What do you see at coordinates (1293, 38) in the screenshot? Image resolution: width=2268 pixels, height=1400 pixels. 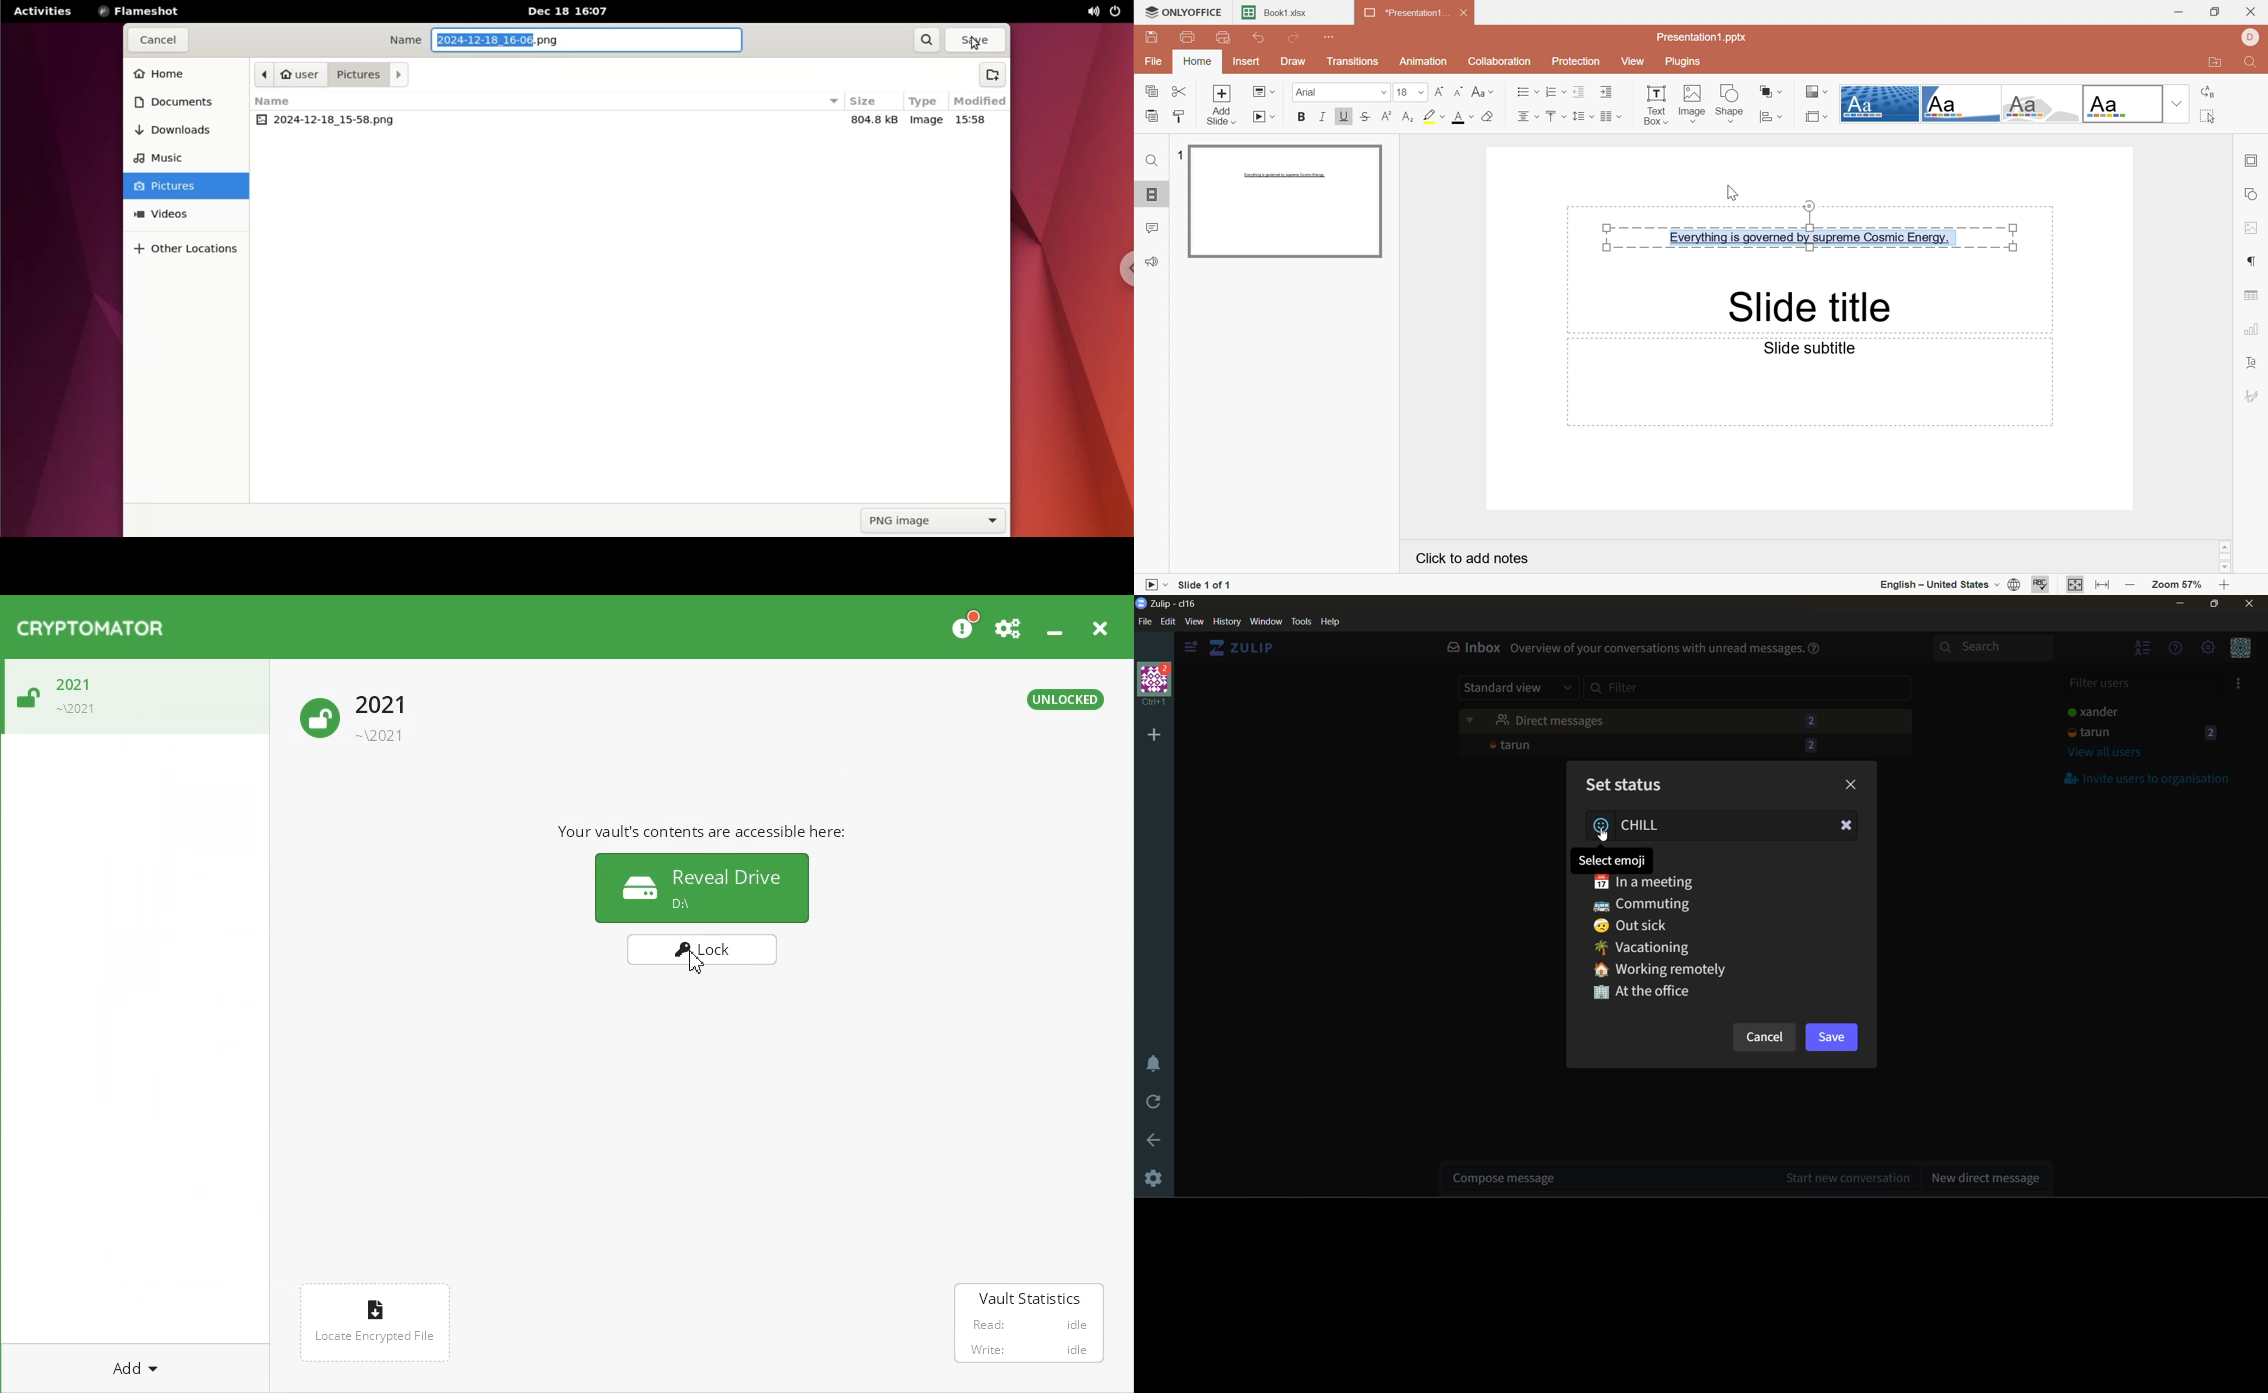 I see `Redo` at bounding box center [1293, 38].